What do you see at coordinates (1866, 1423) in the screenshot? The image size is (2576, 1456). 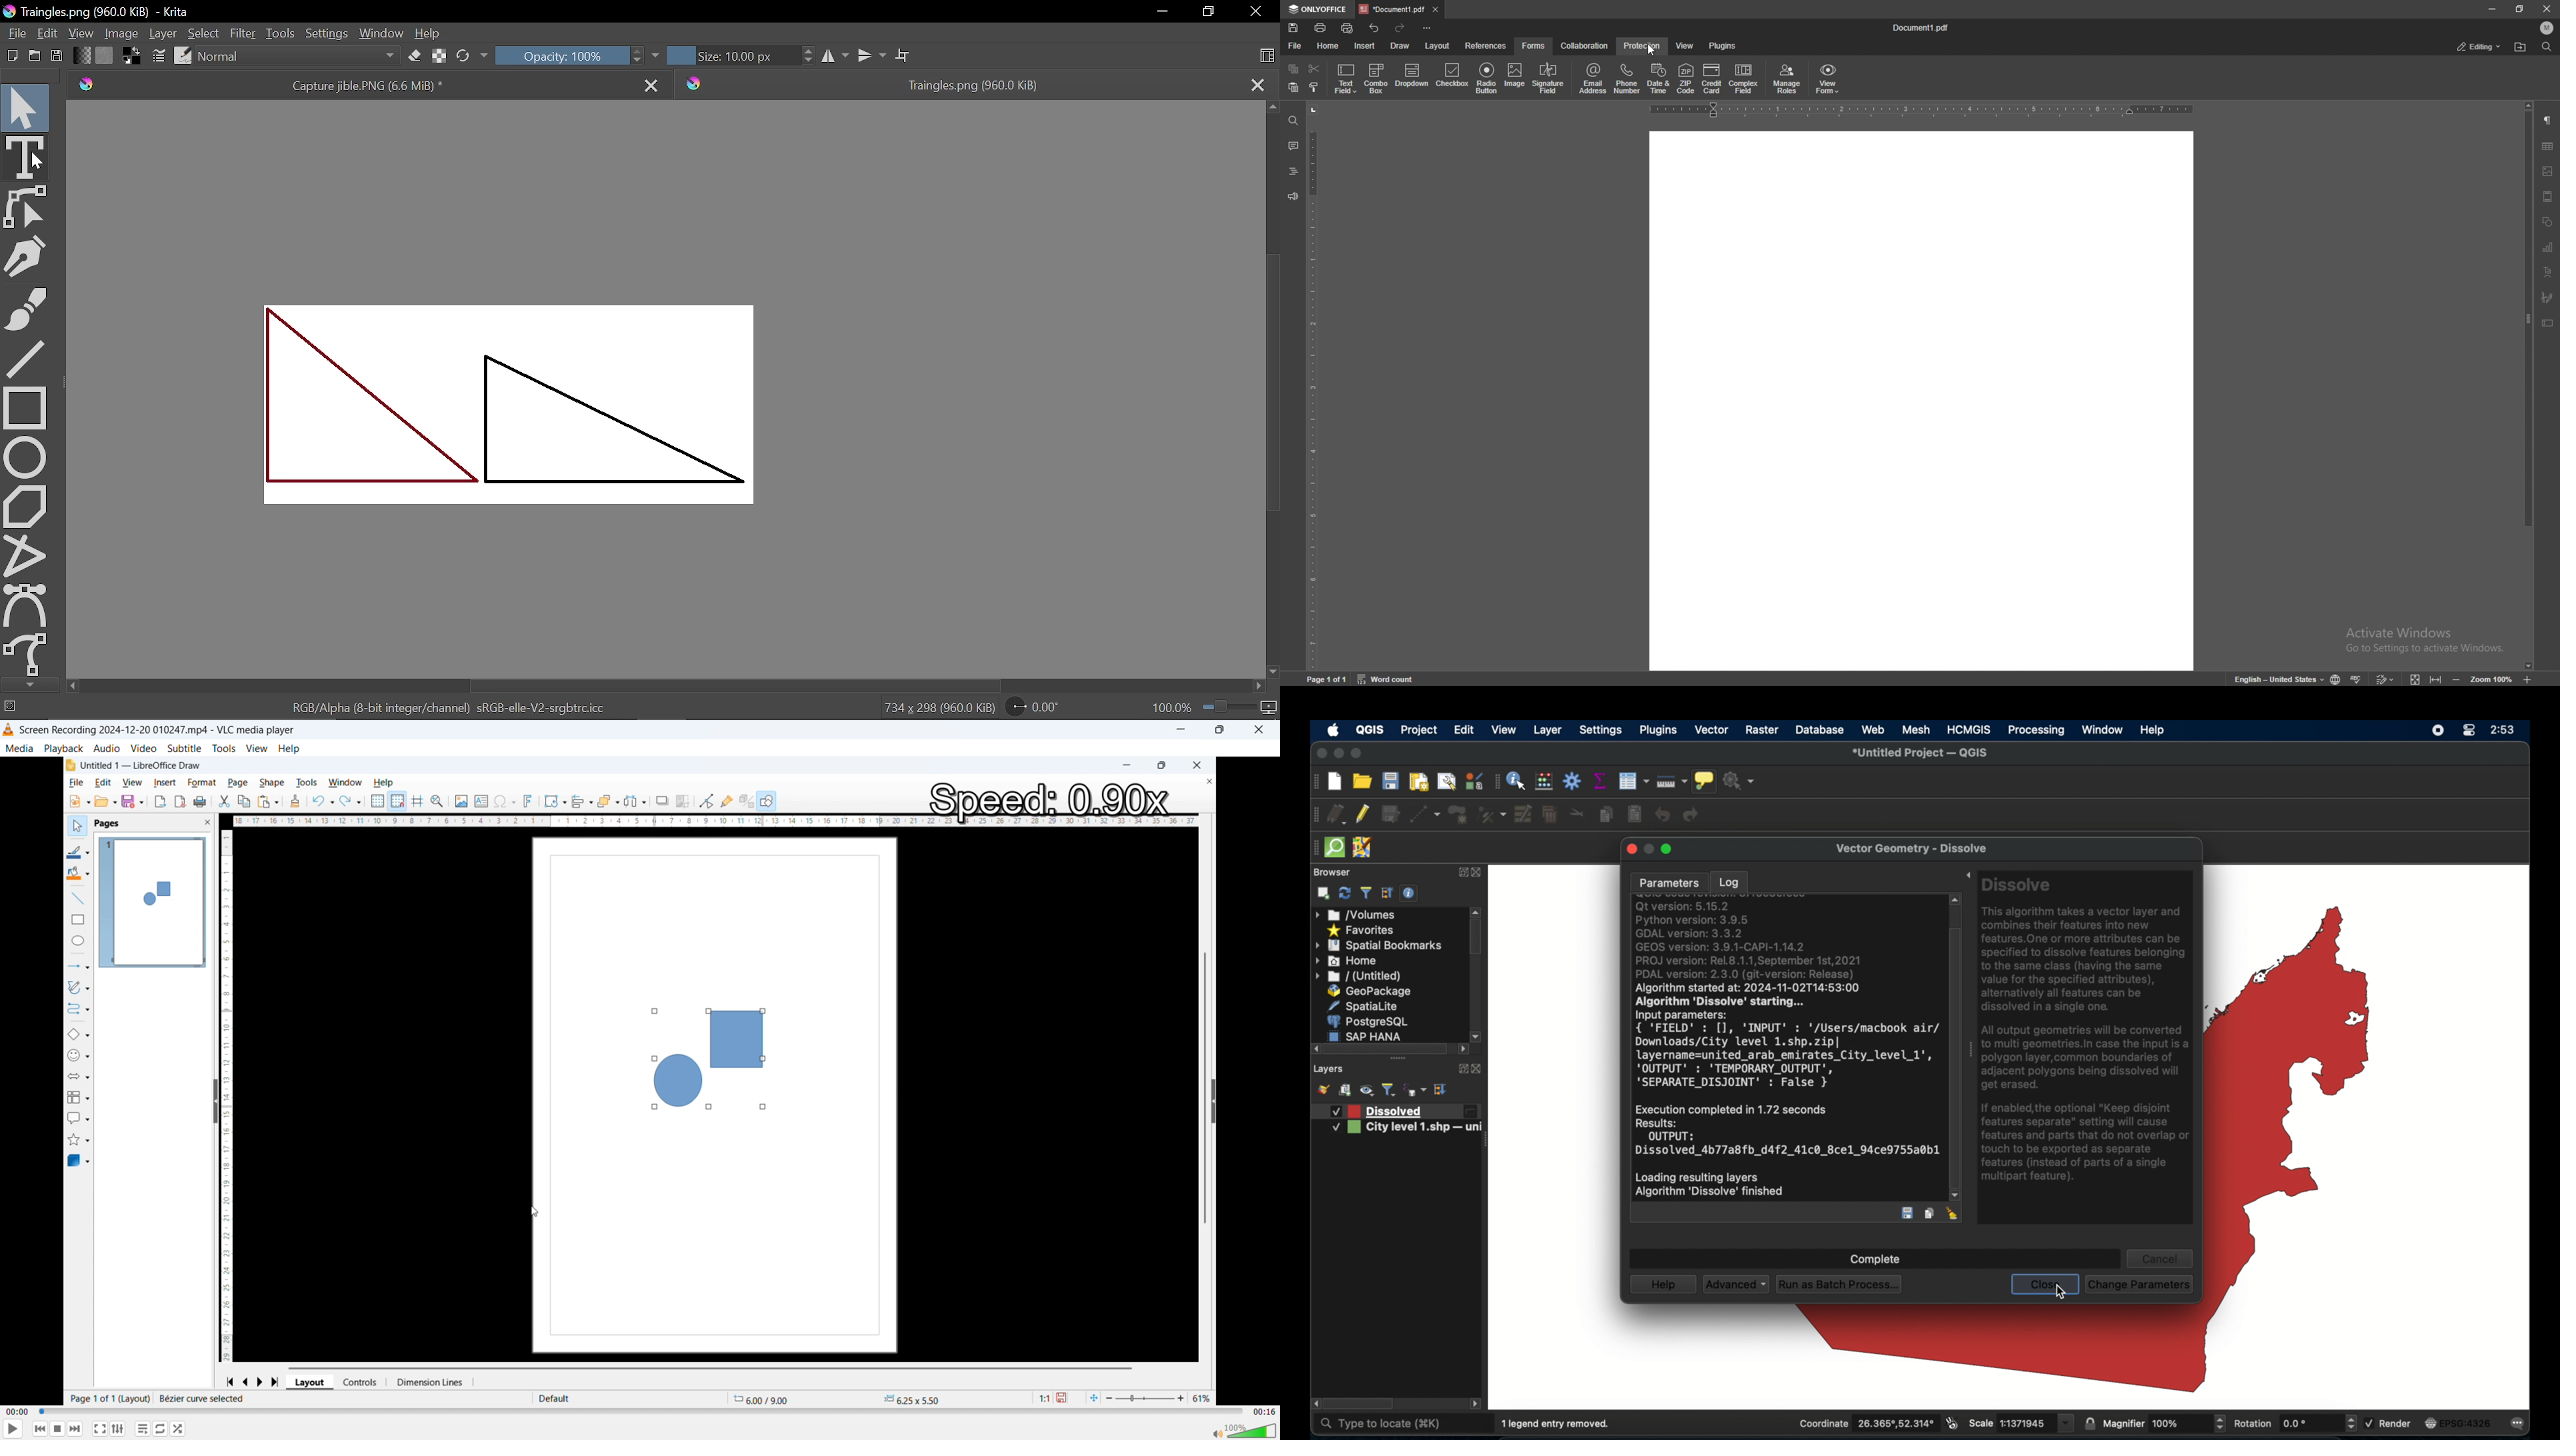 I see `coordinate` at bounding box center [1866, 1423].